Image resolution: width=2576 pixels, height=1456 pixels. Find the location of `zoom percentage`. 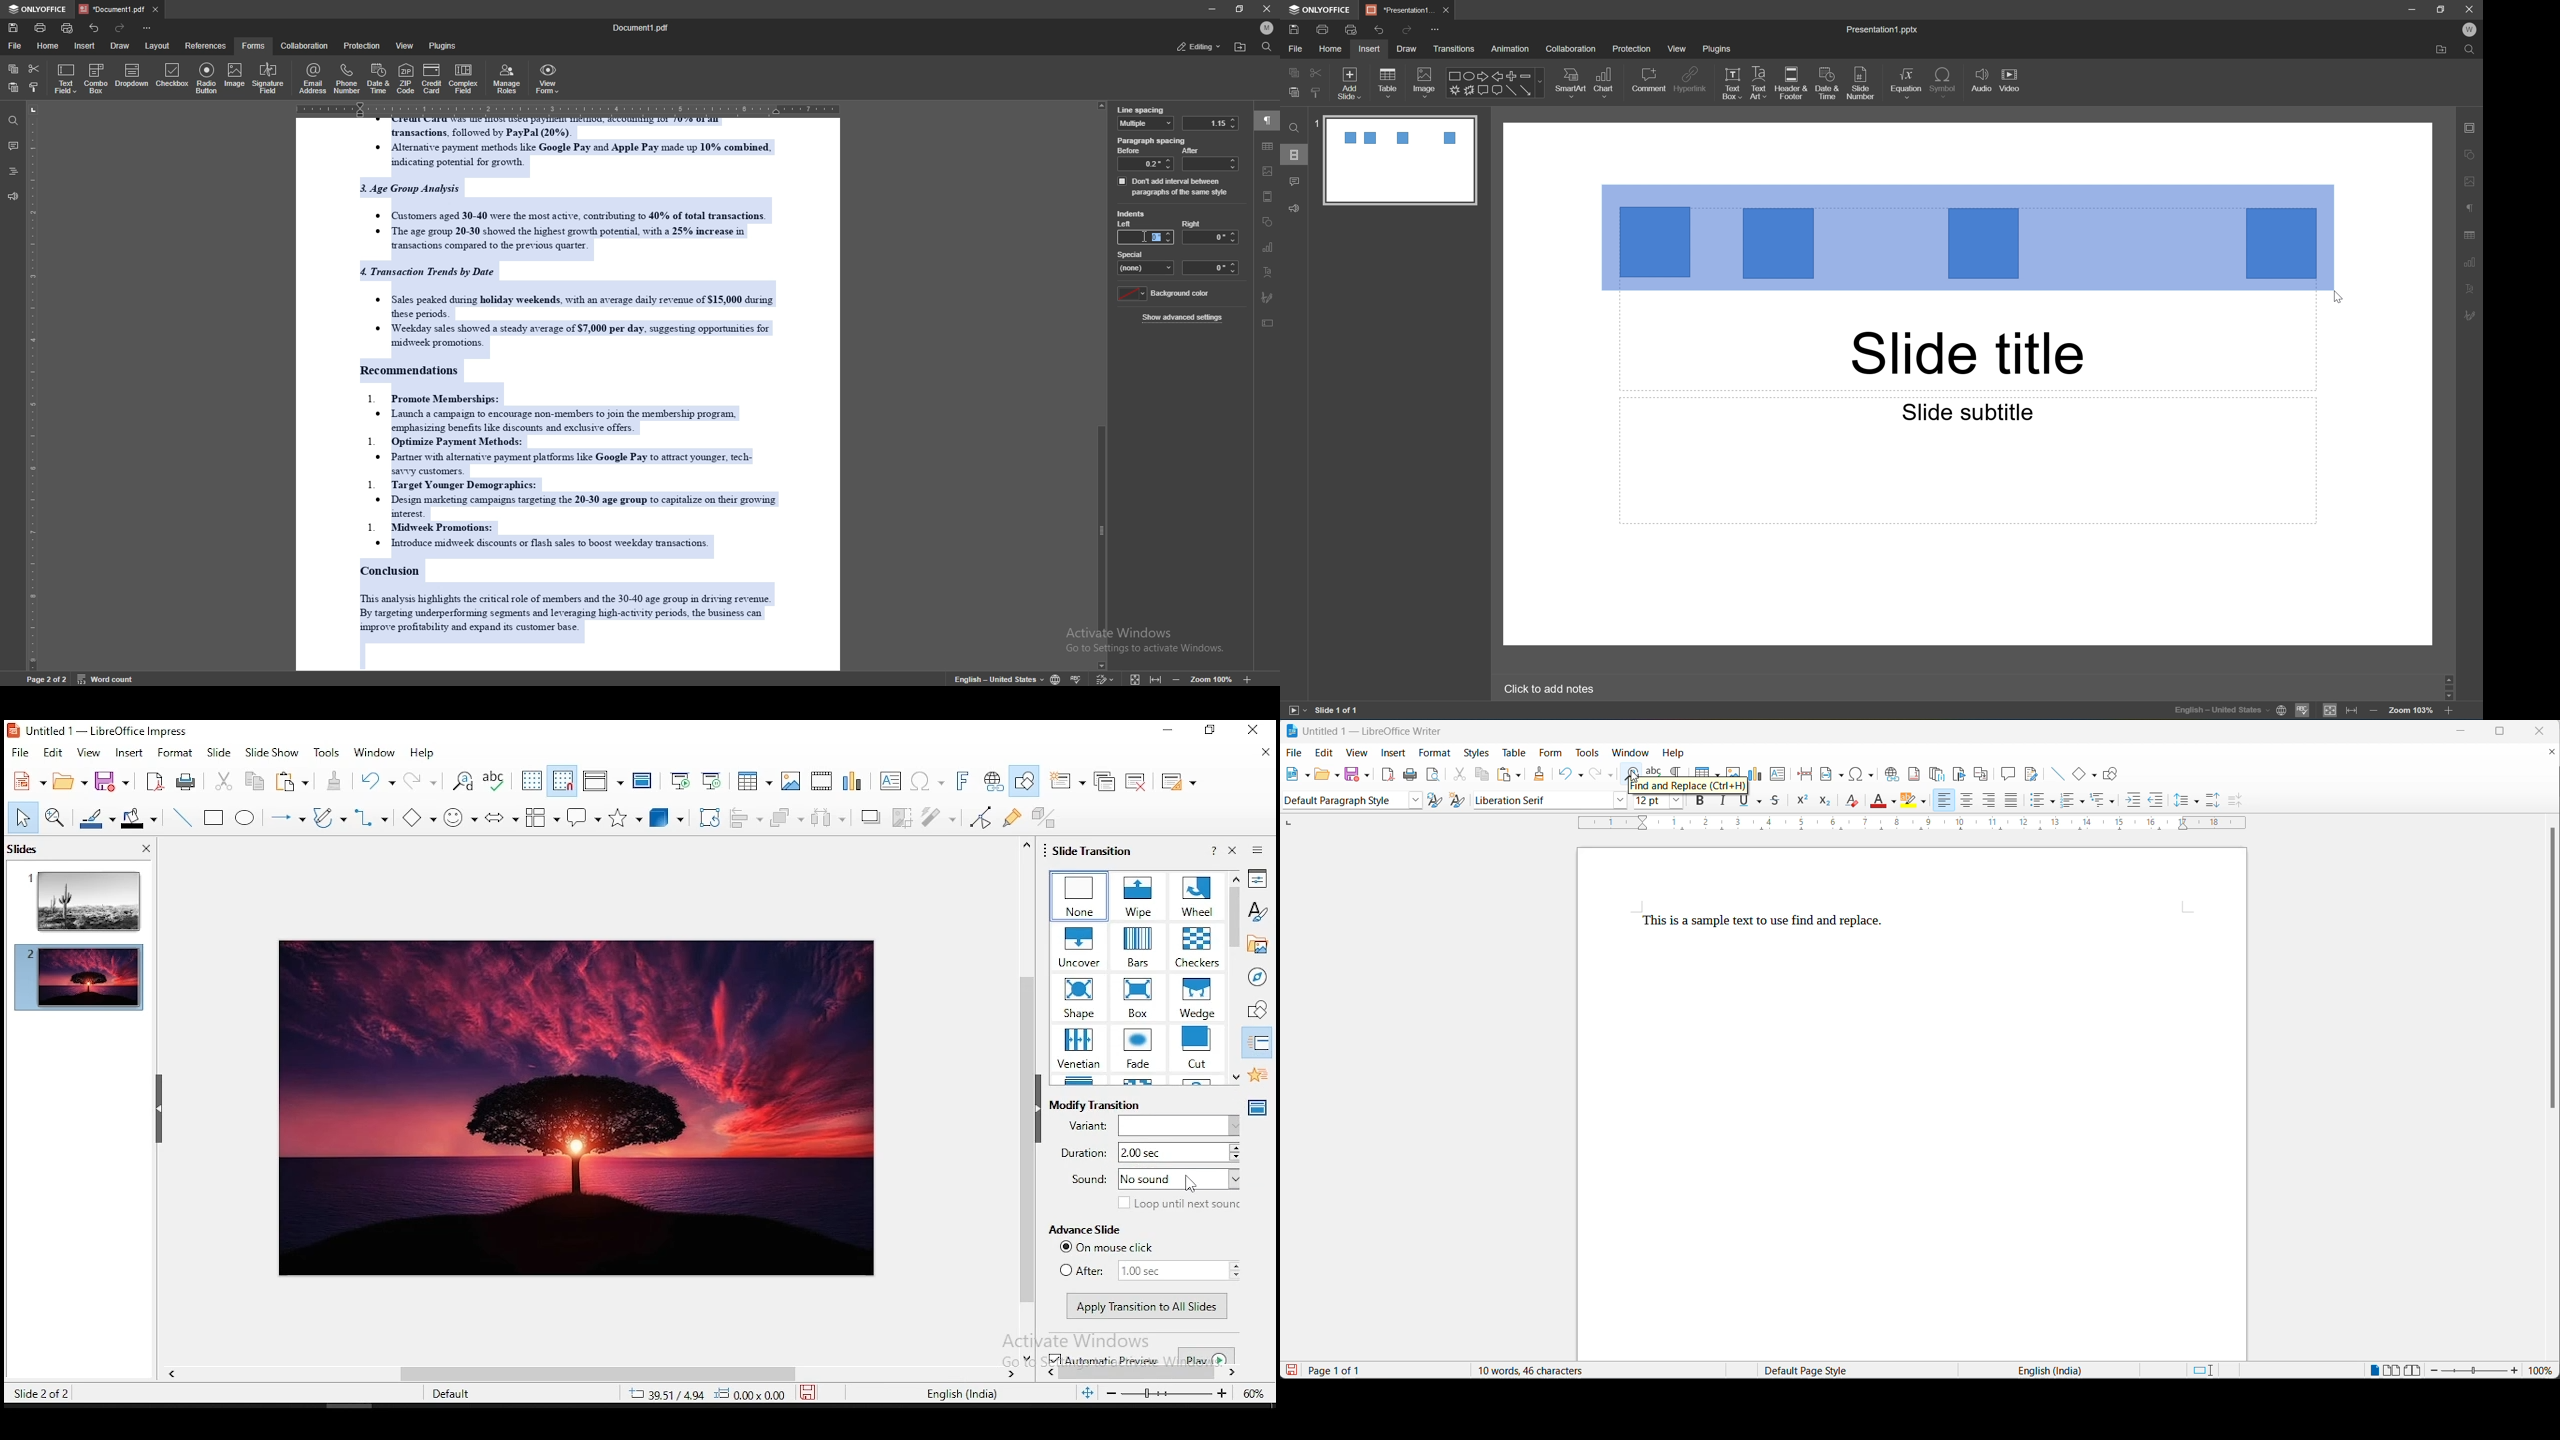

zoom percentage is located at coordinates (2543, 1371).